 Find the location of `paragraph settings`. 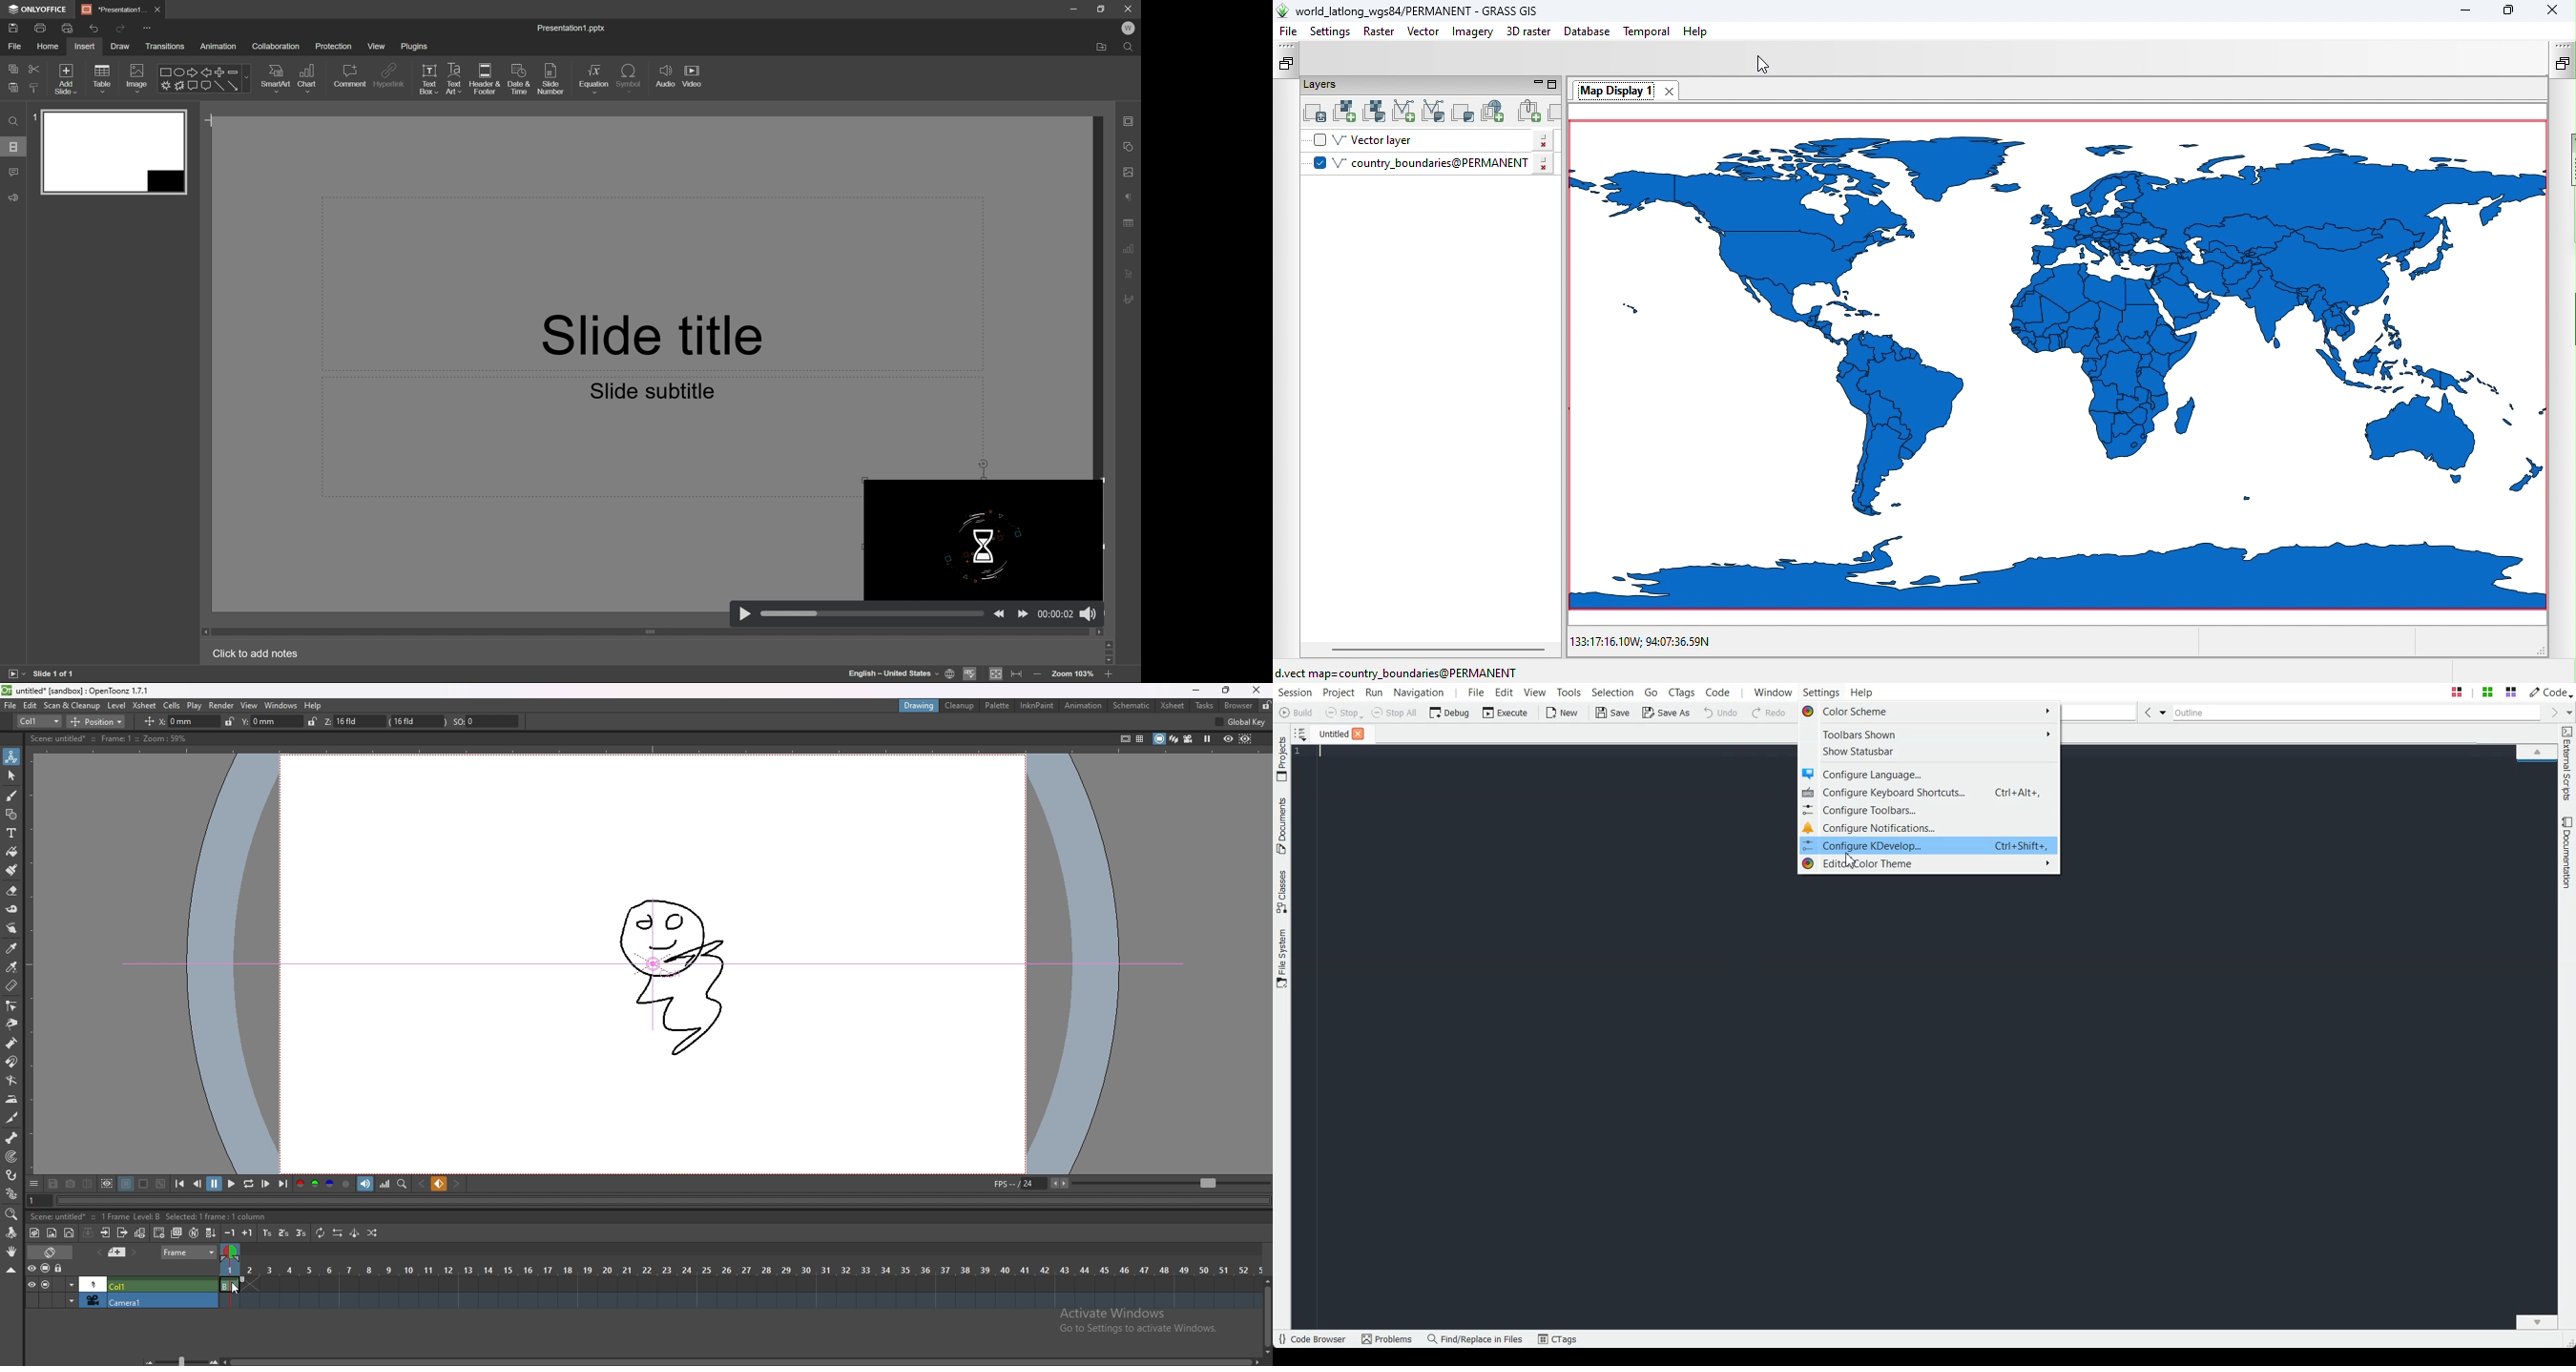

paragraph settings is located at coordinates (1129, 194).